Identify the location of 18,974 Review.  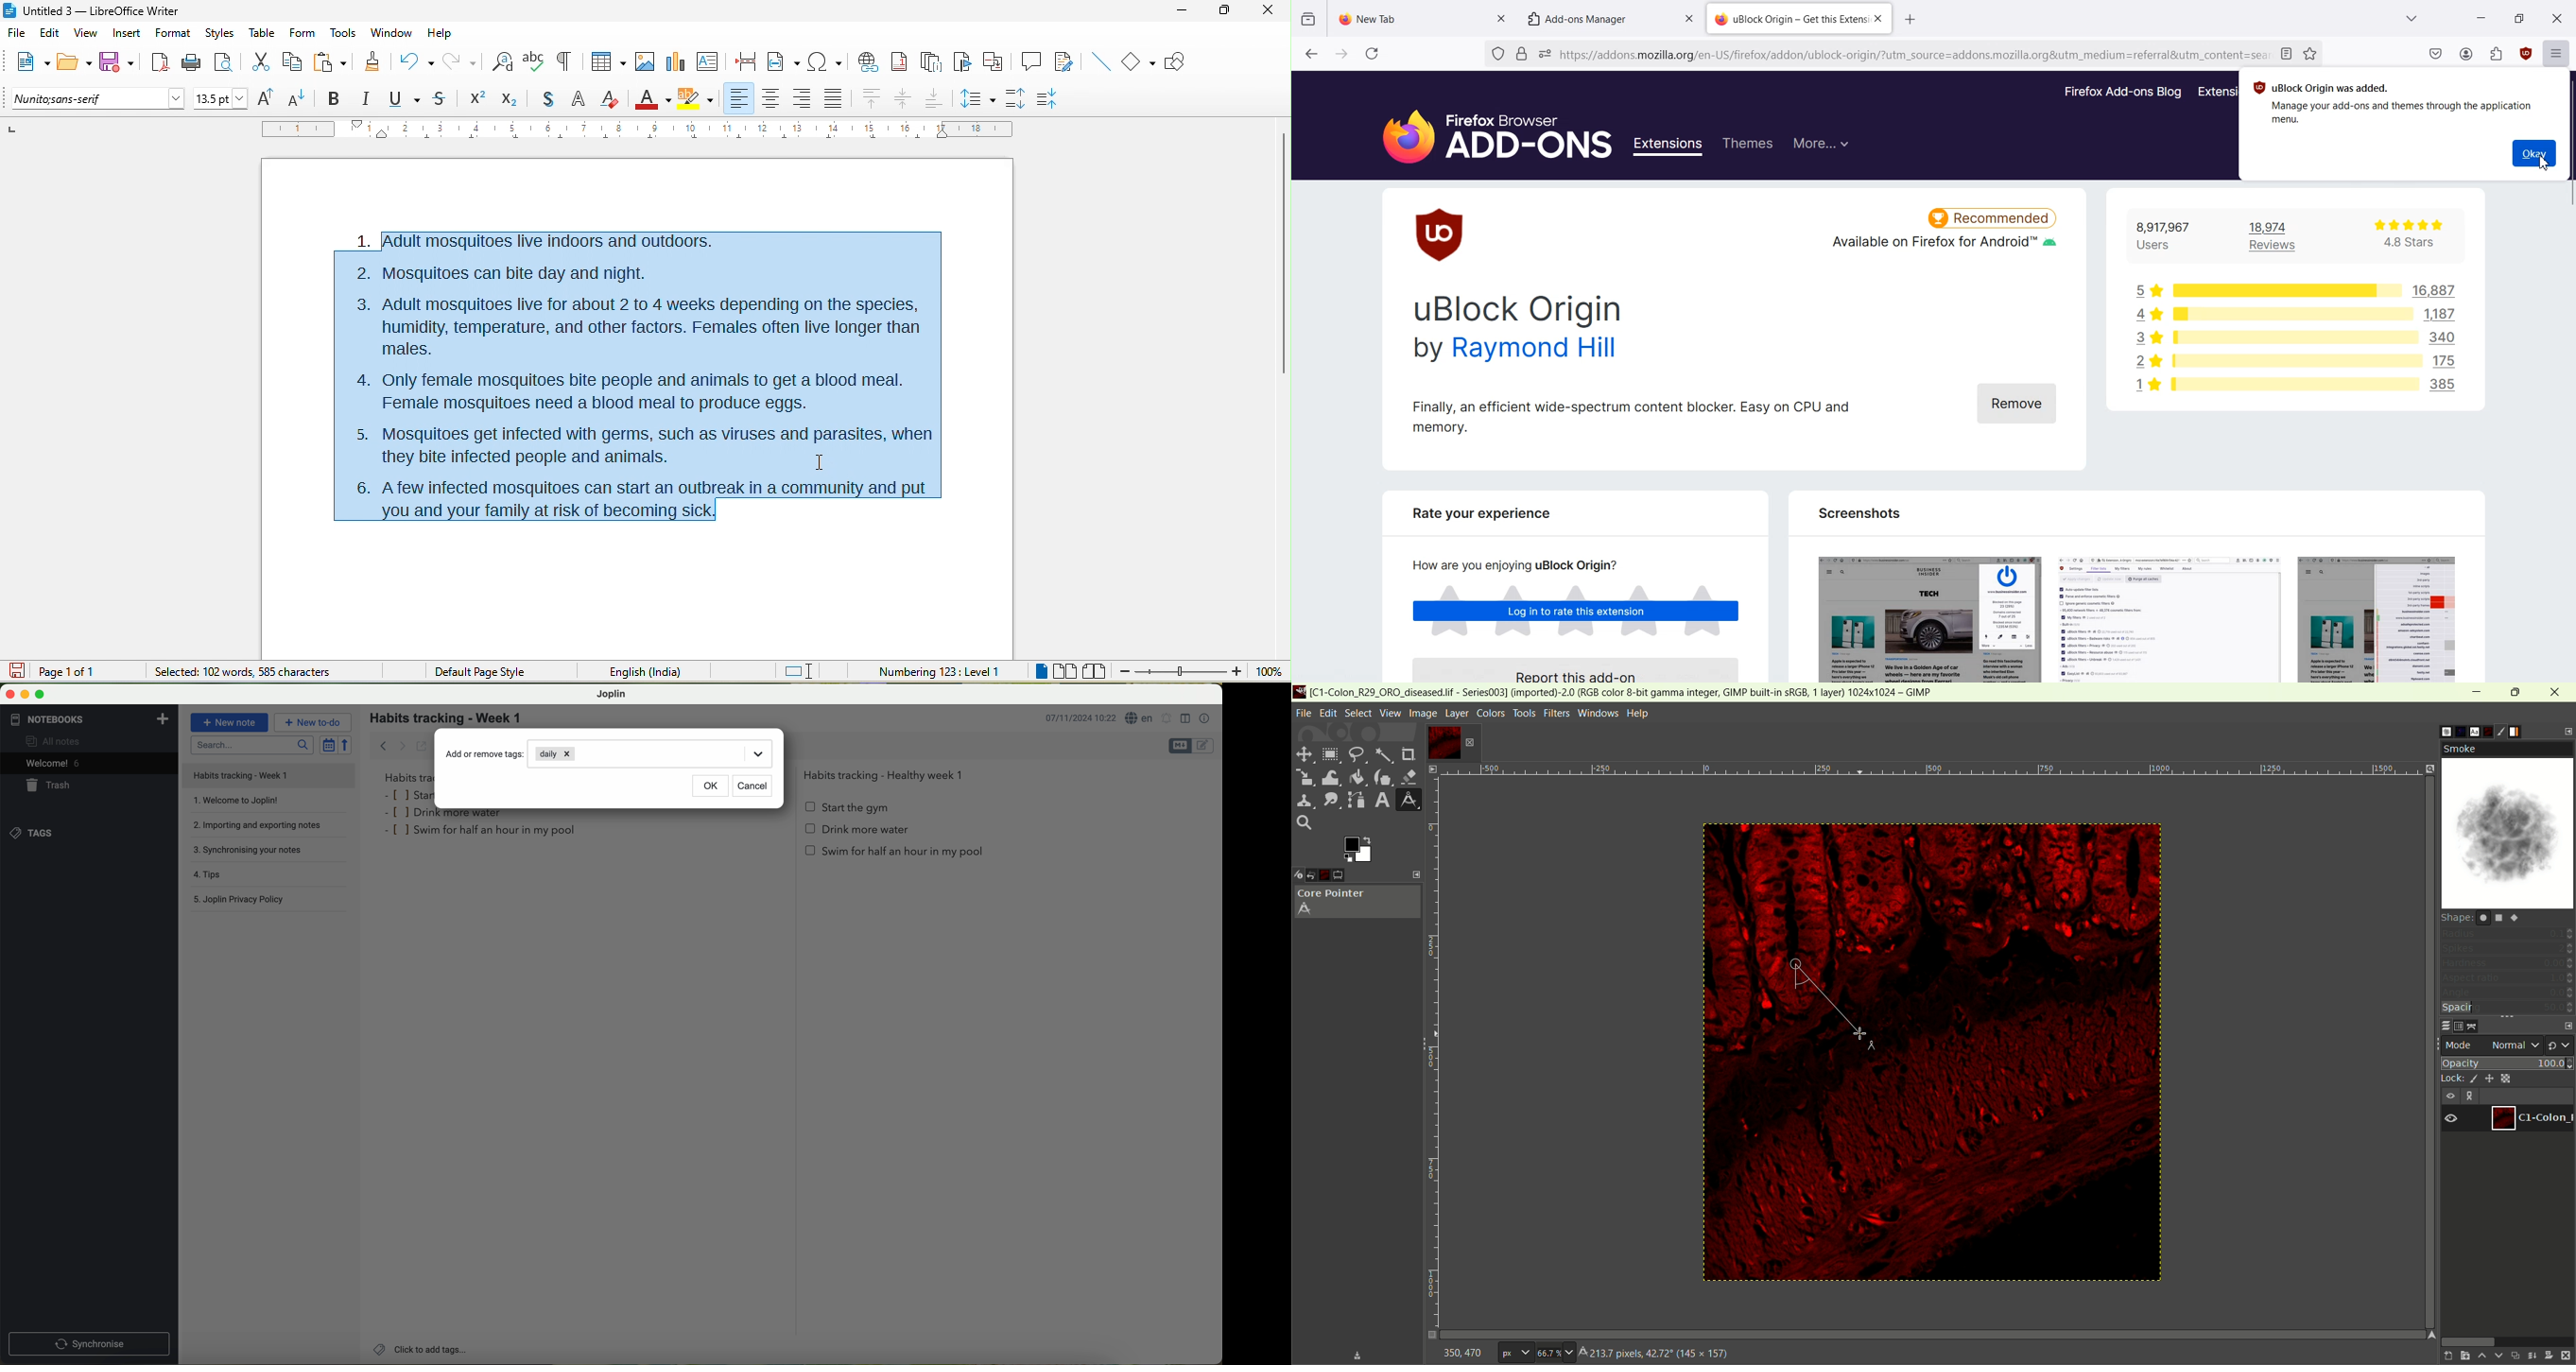
(2281, 236).